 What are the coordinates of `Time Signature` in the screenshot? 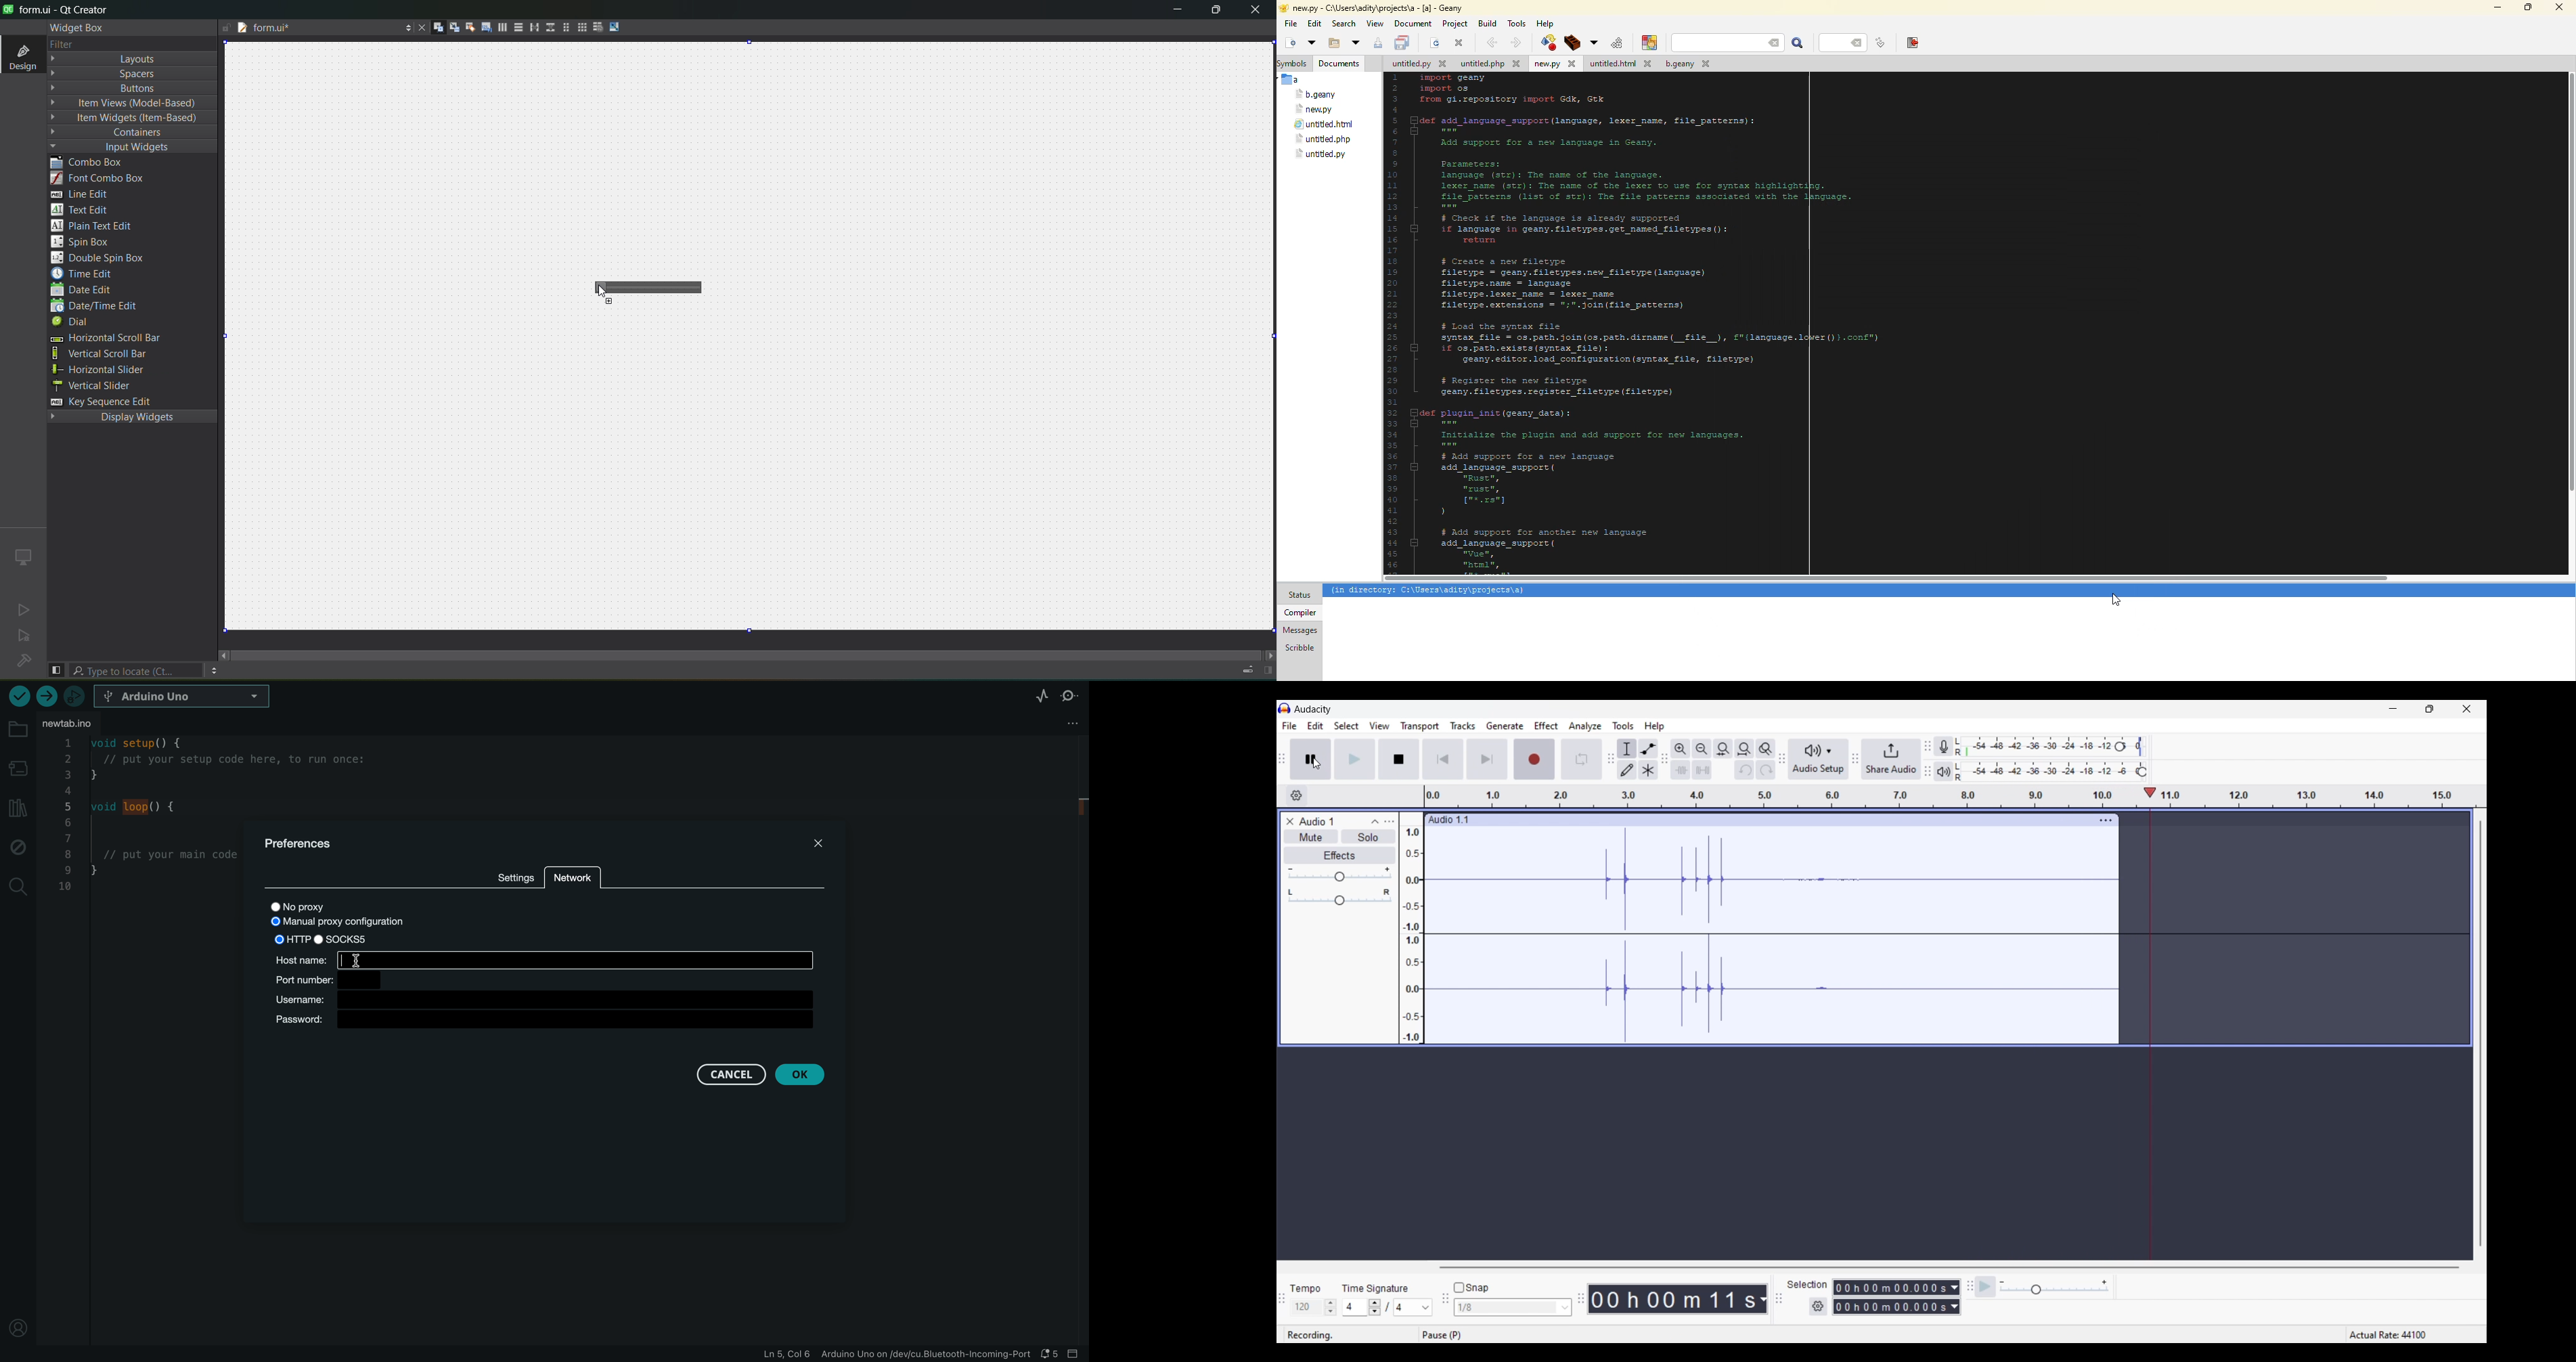 It's located at (1381, 1286).